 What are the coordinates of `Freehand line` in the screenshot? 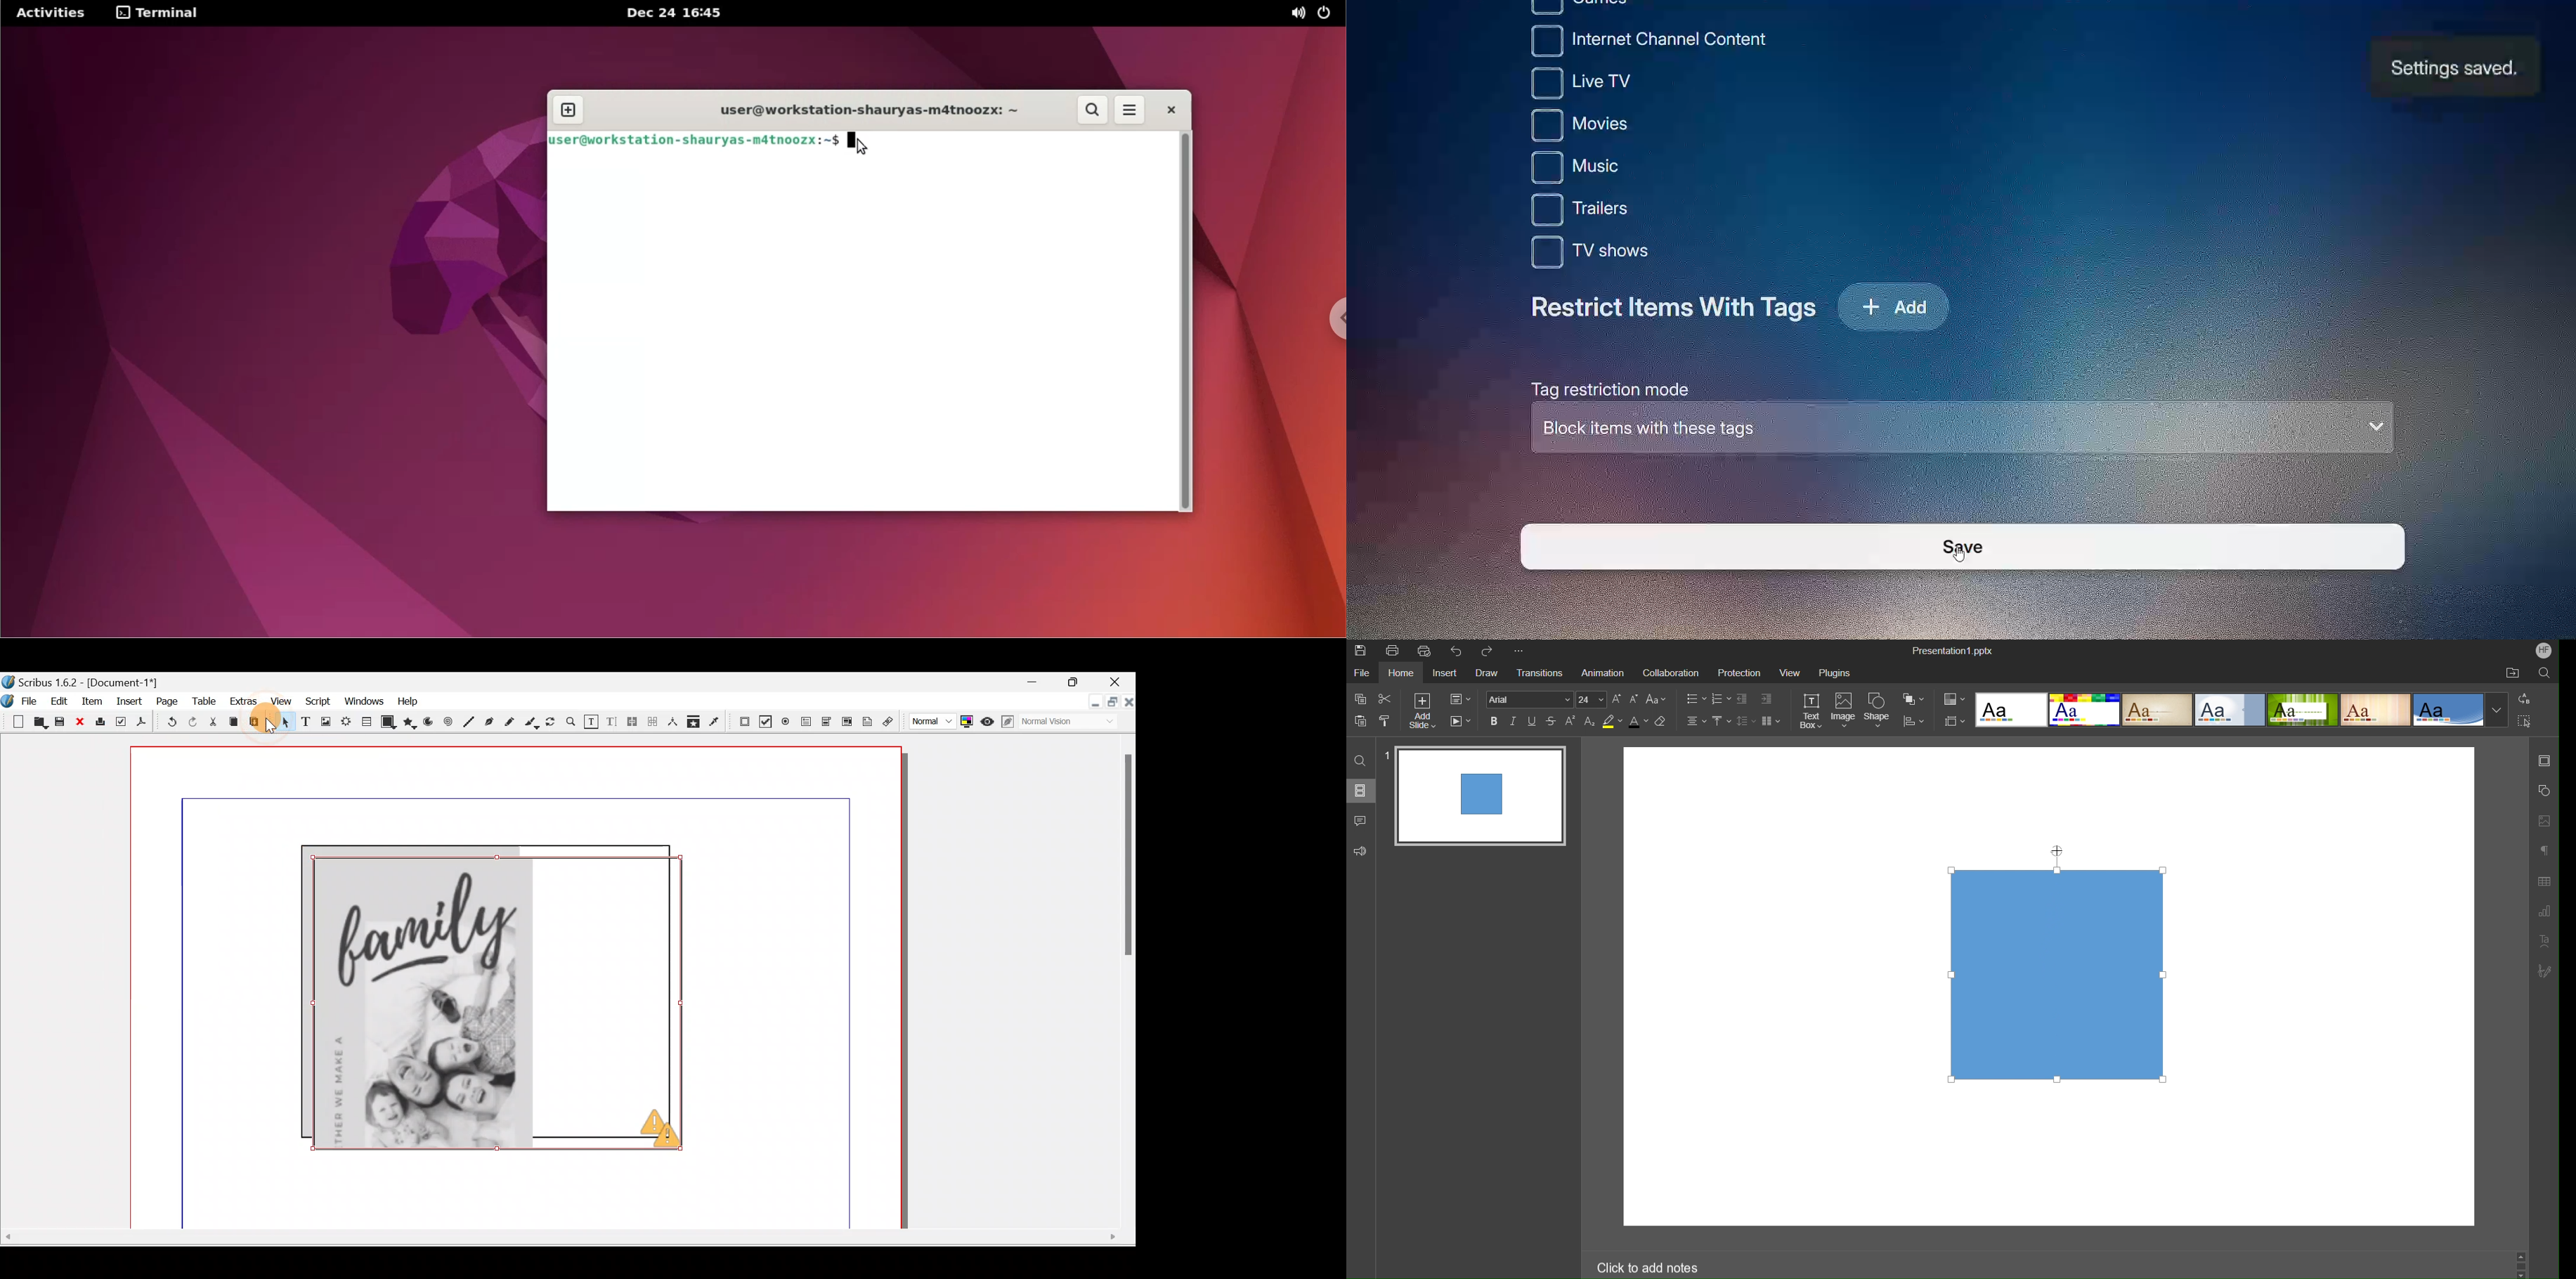 It's located at (512, 722).